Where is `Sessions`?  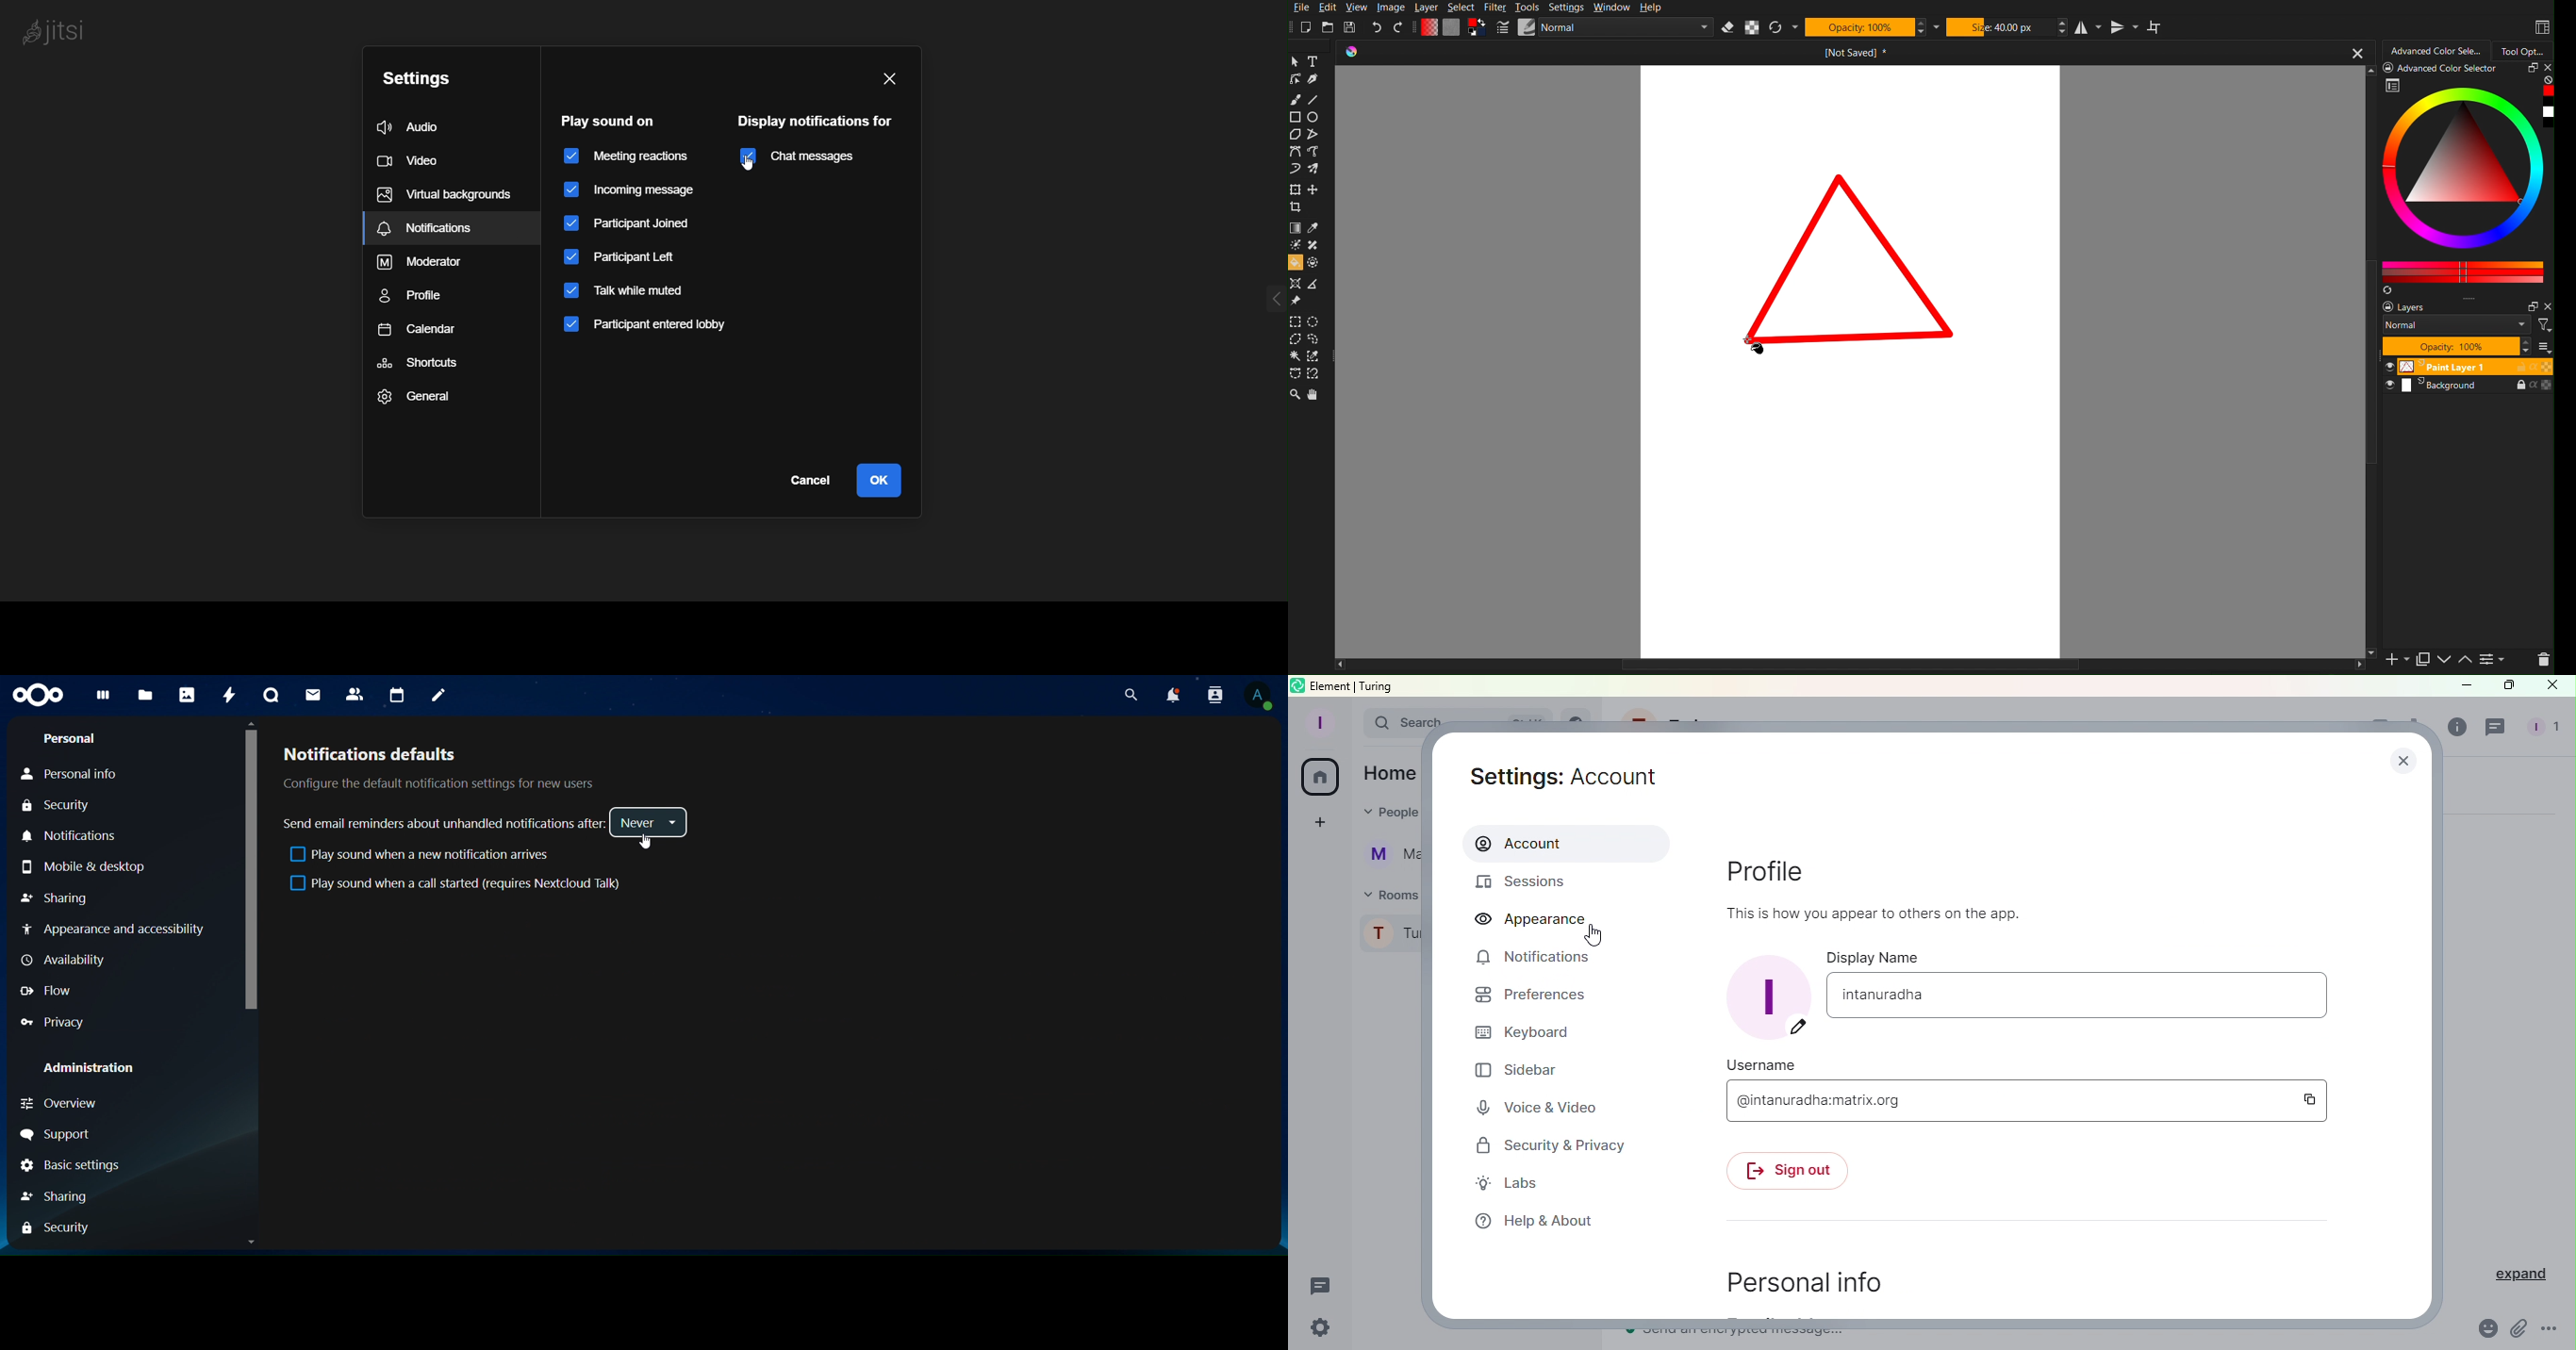 Sessions is located at coordinates (1530, 881).